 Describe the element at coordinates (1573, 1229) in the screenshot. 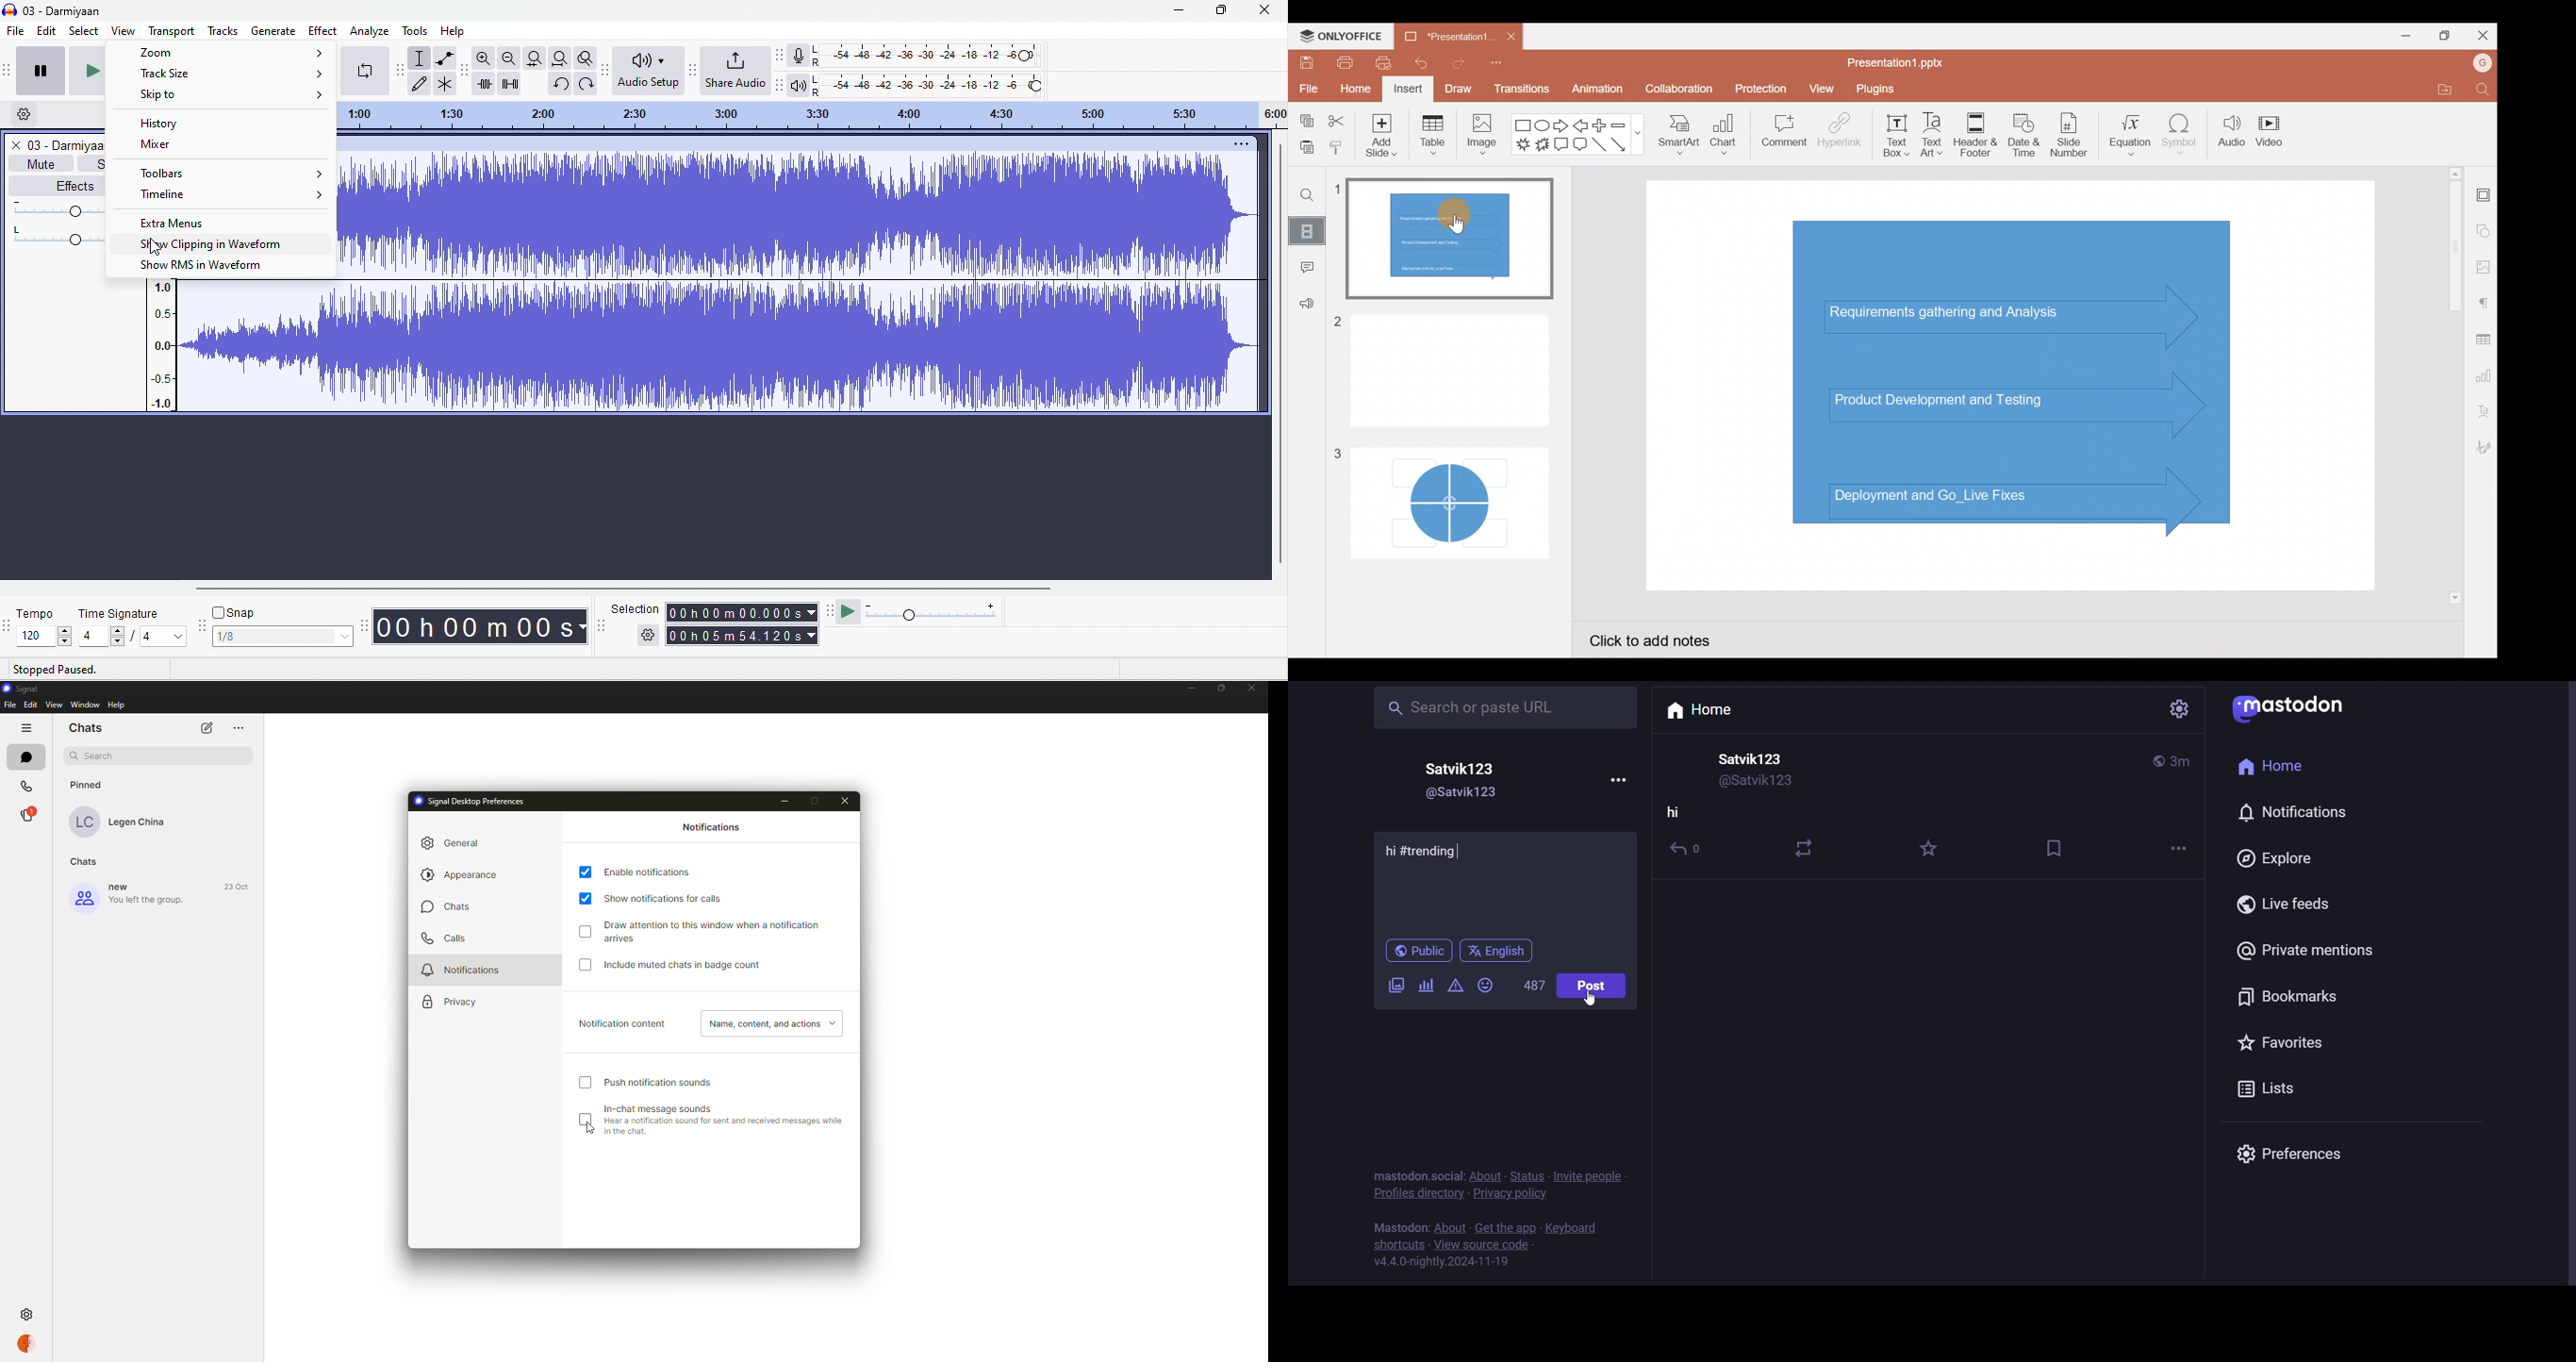

I see `keyboard` at that location.